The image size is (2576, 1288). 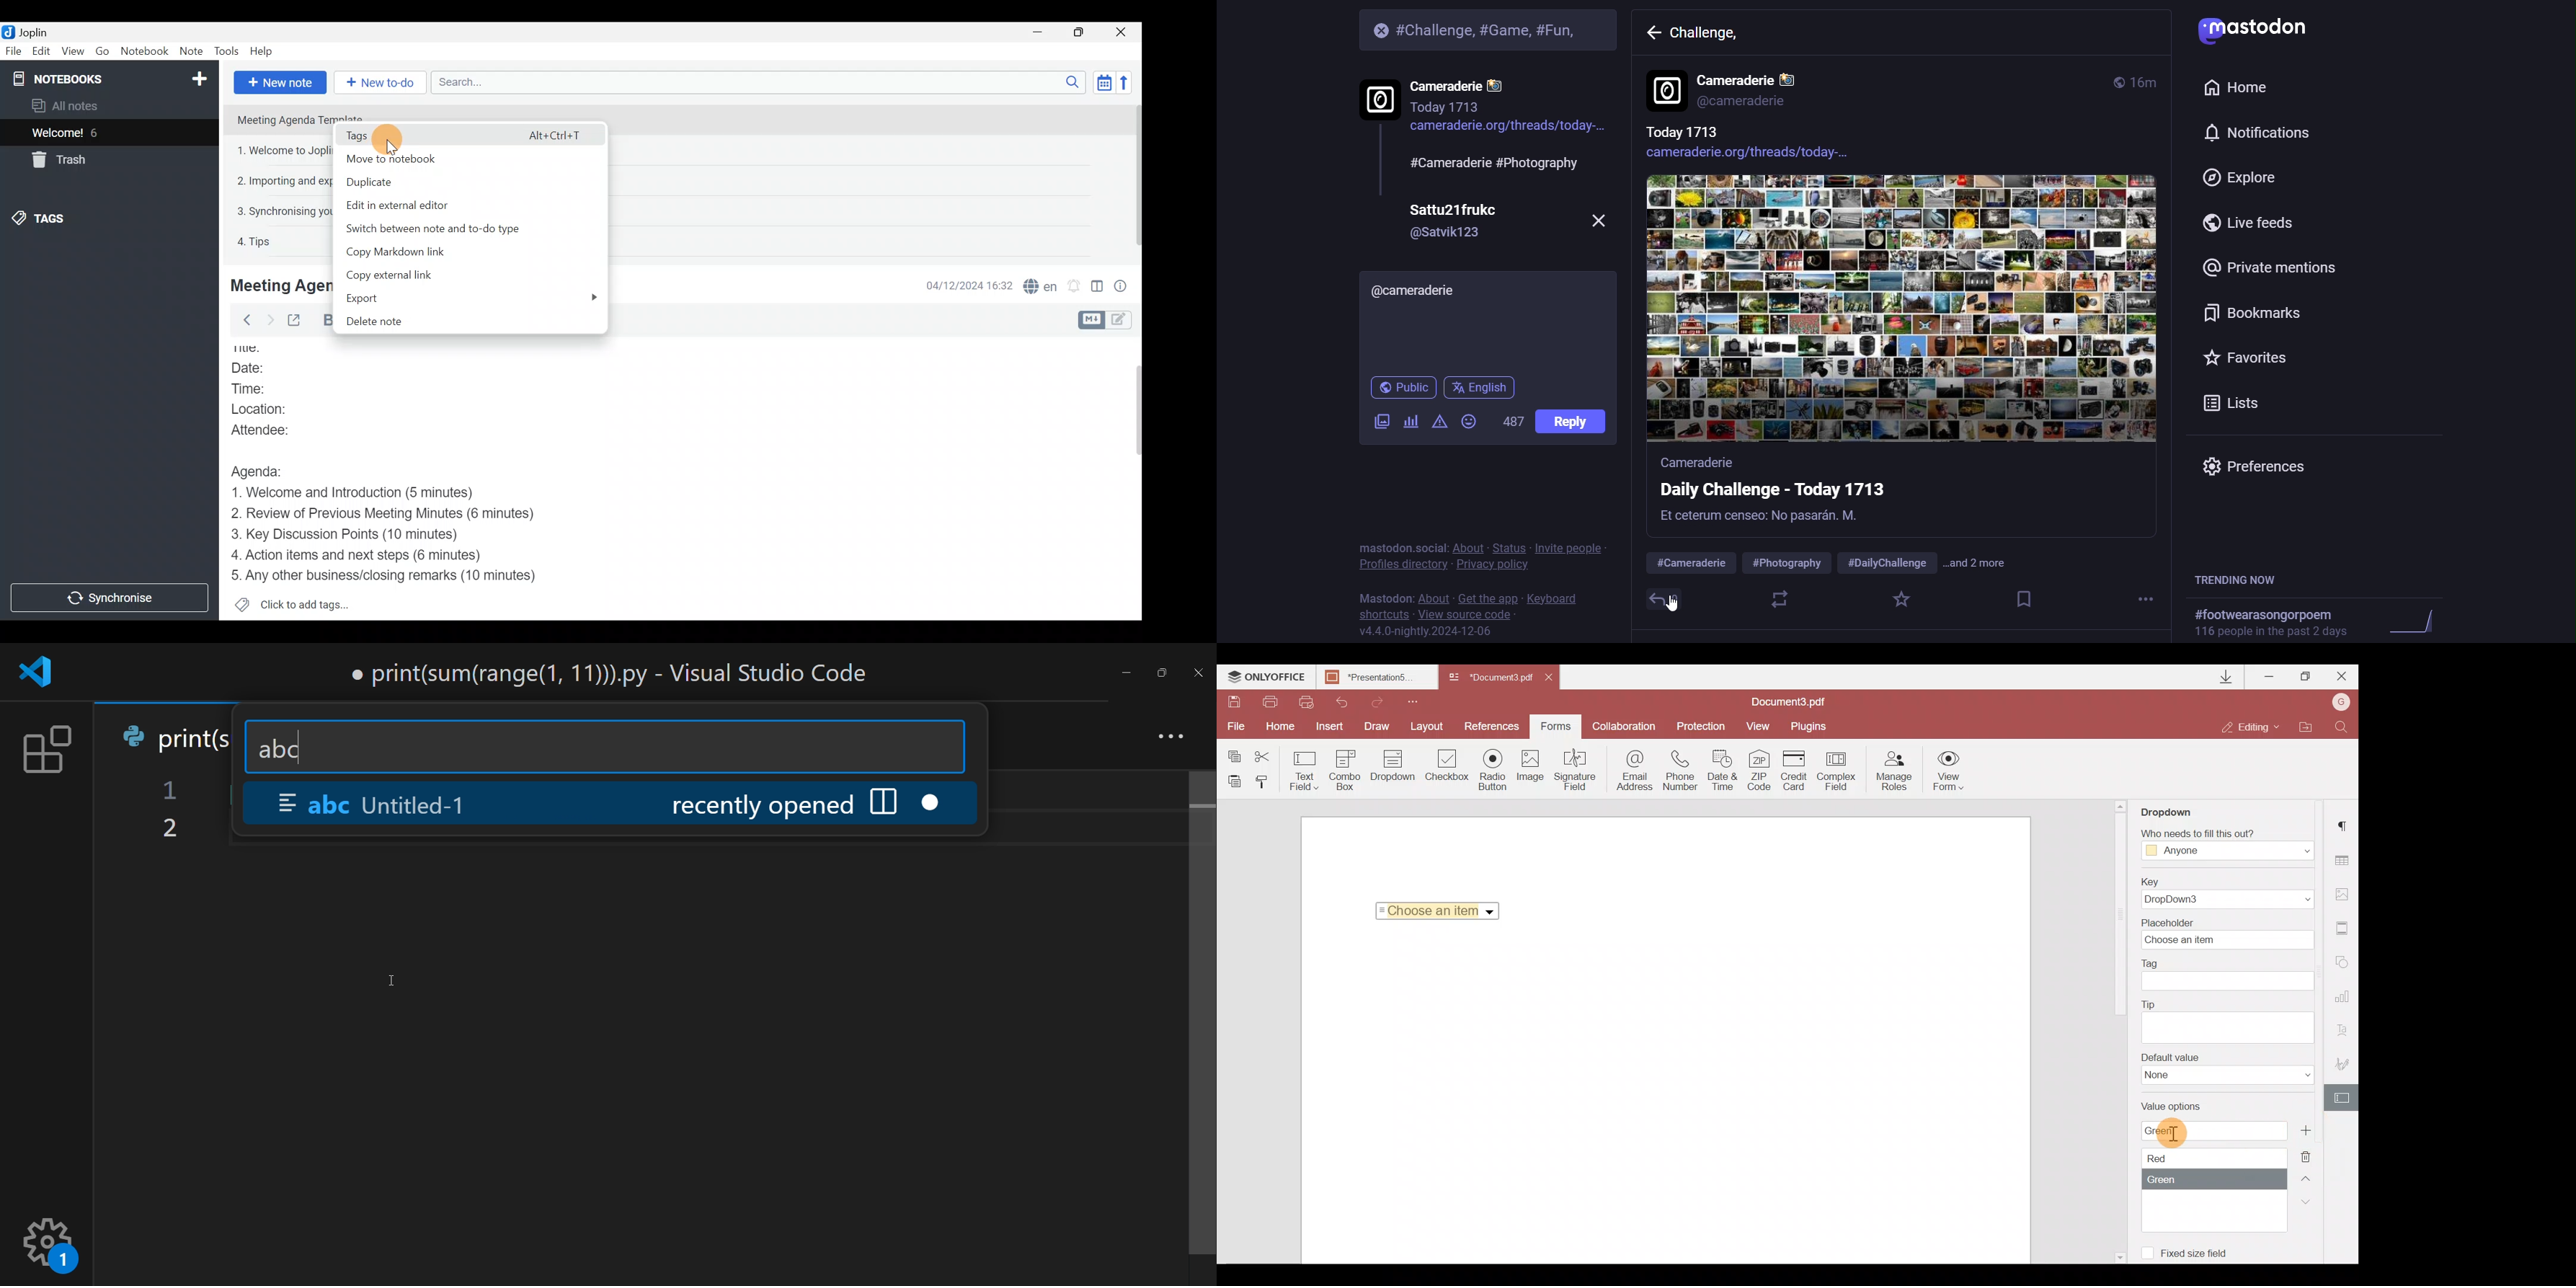 I want to click on Copy external link, so click(x=410, y=273).